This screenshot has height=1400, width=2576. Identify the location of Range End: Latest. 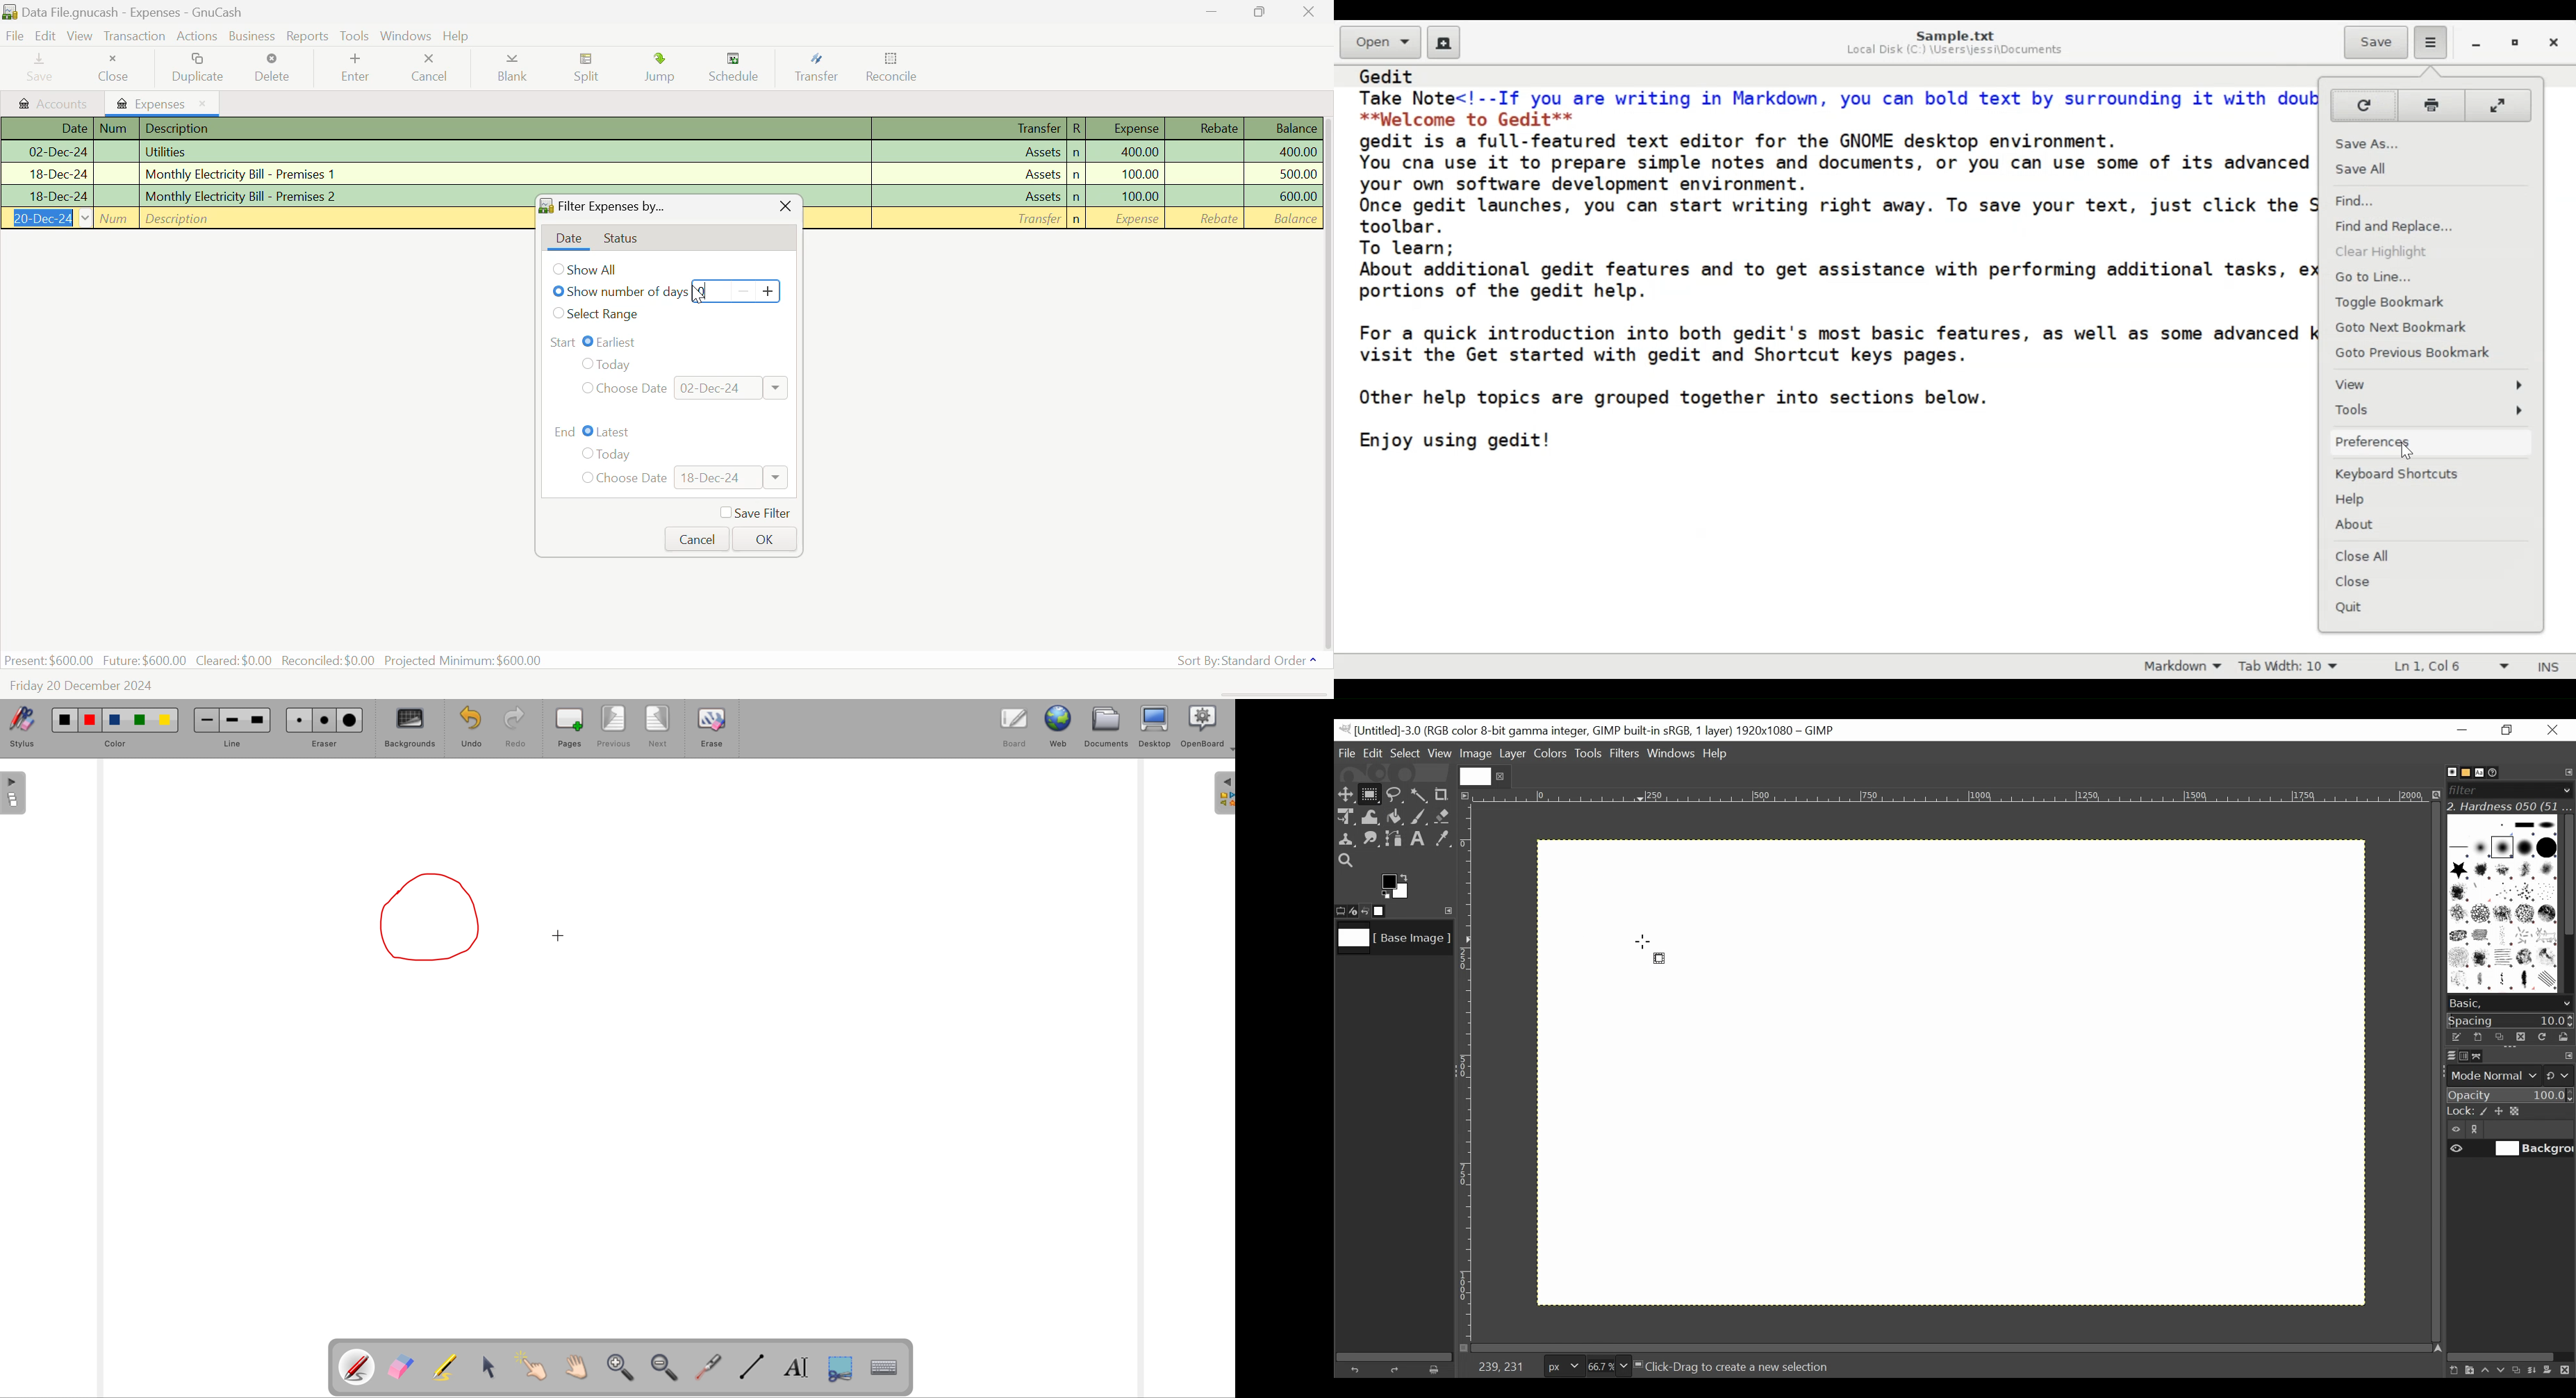
(672, 431).